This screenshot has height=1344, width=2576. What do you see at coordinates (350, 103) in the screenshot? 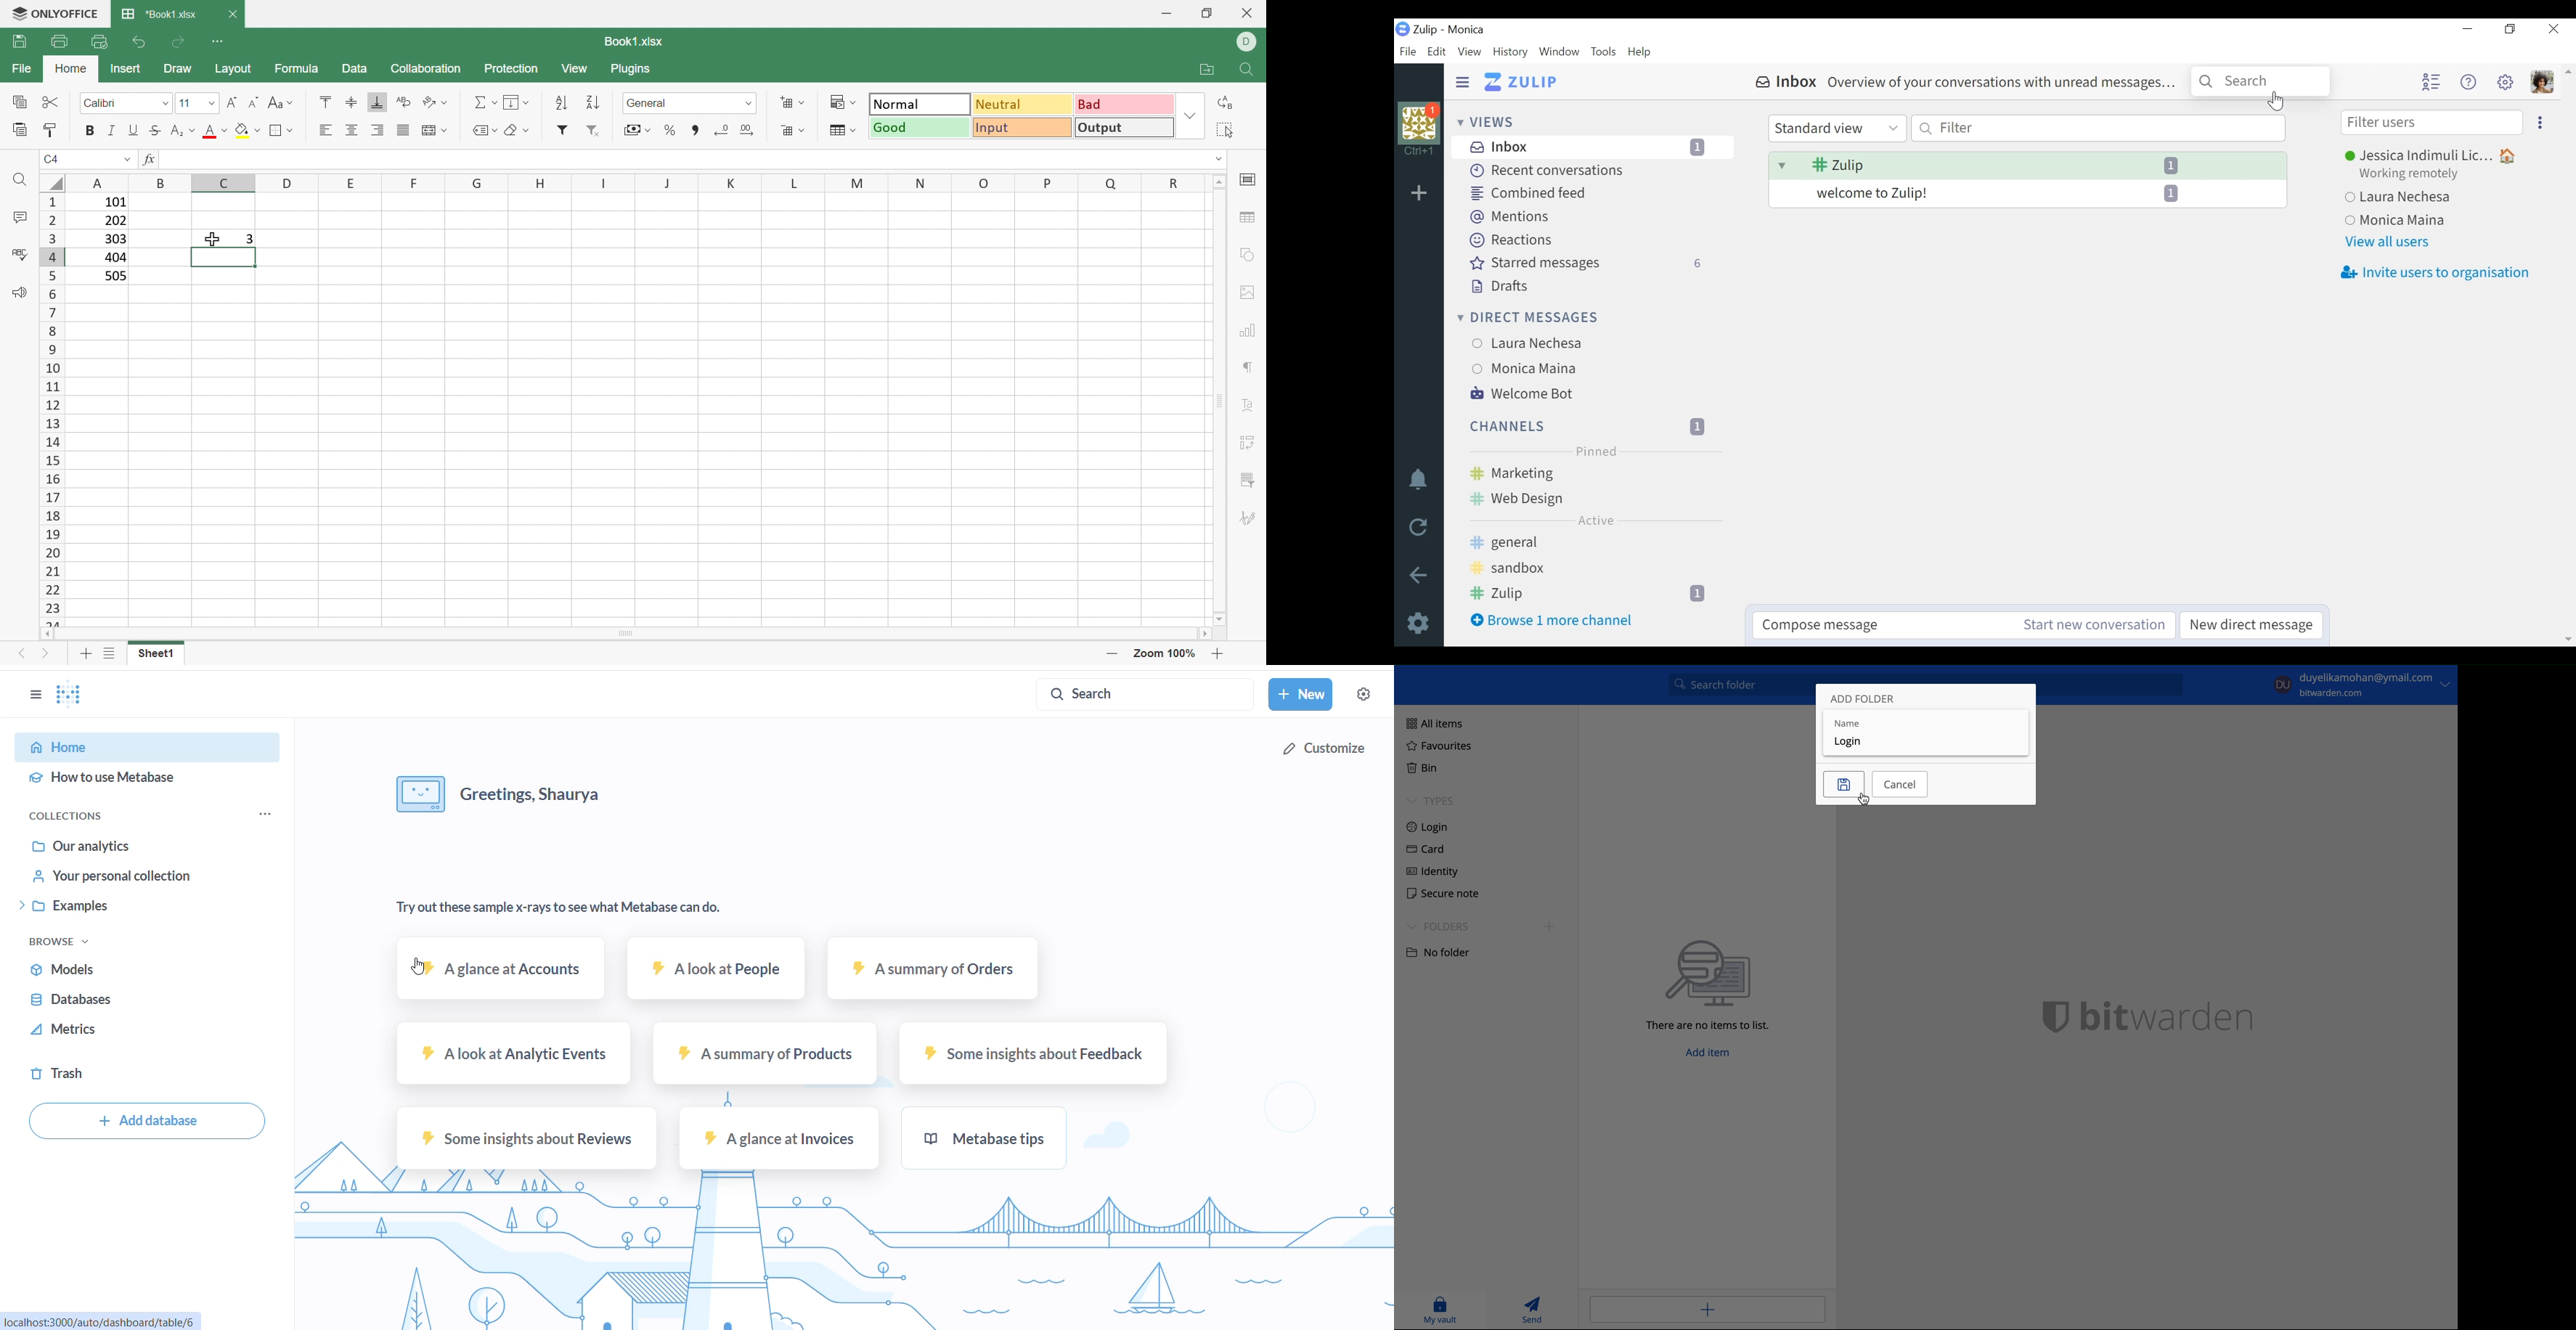
I see `Align Middle` at bounding box center [350, 103].